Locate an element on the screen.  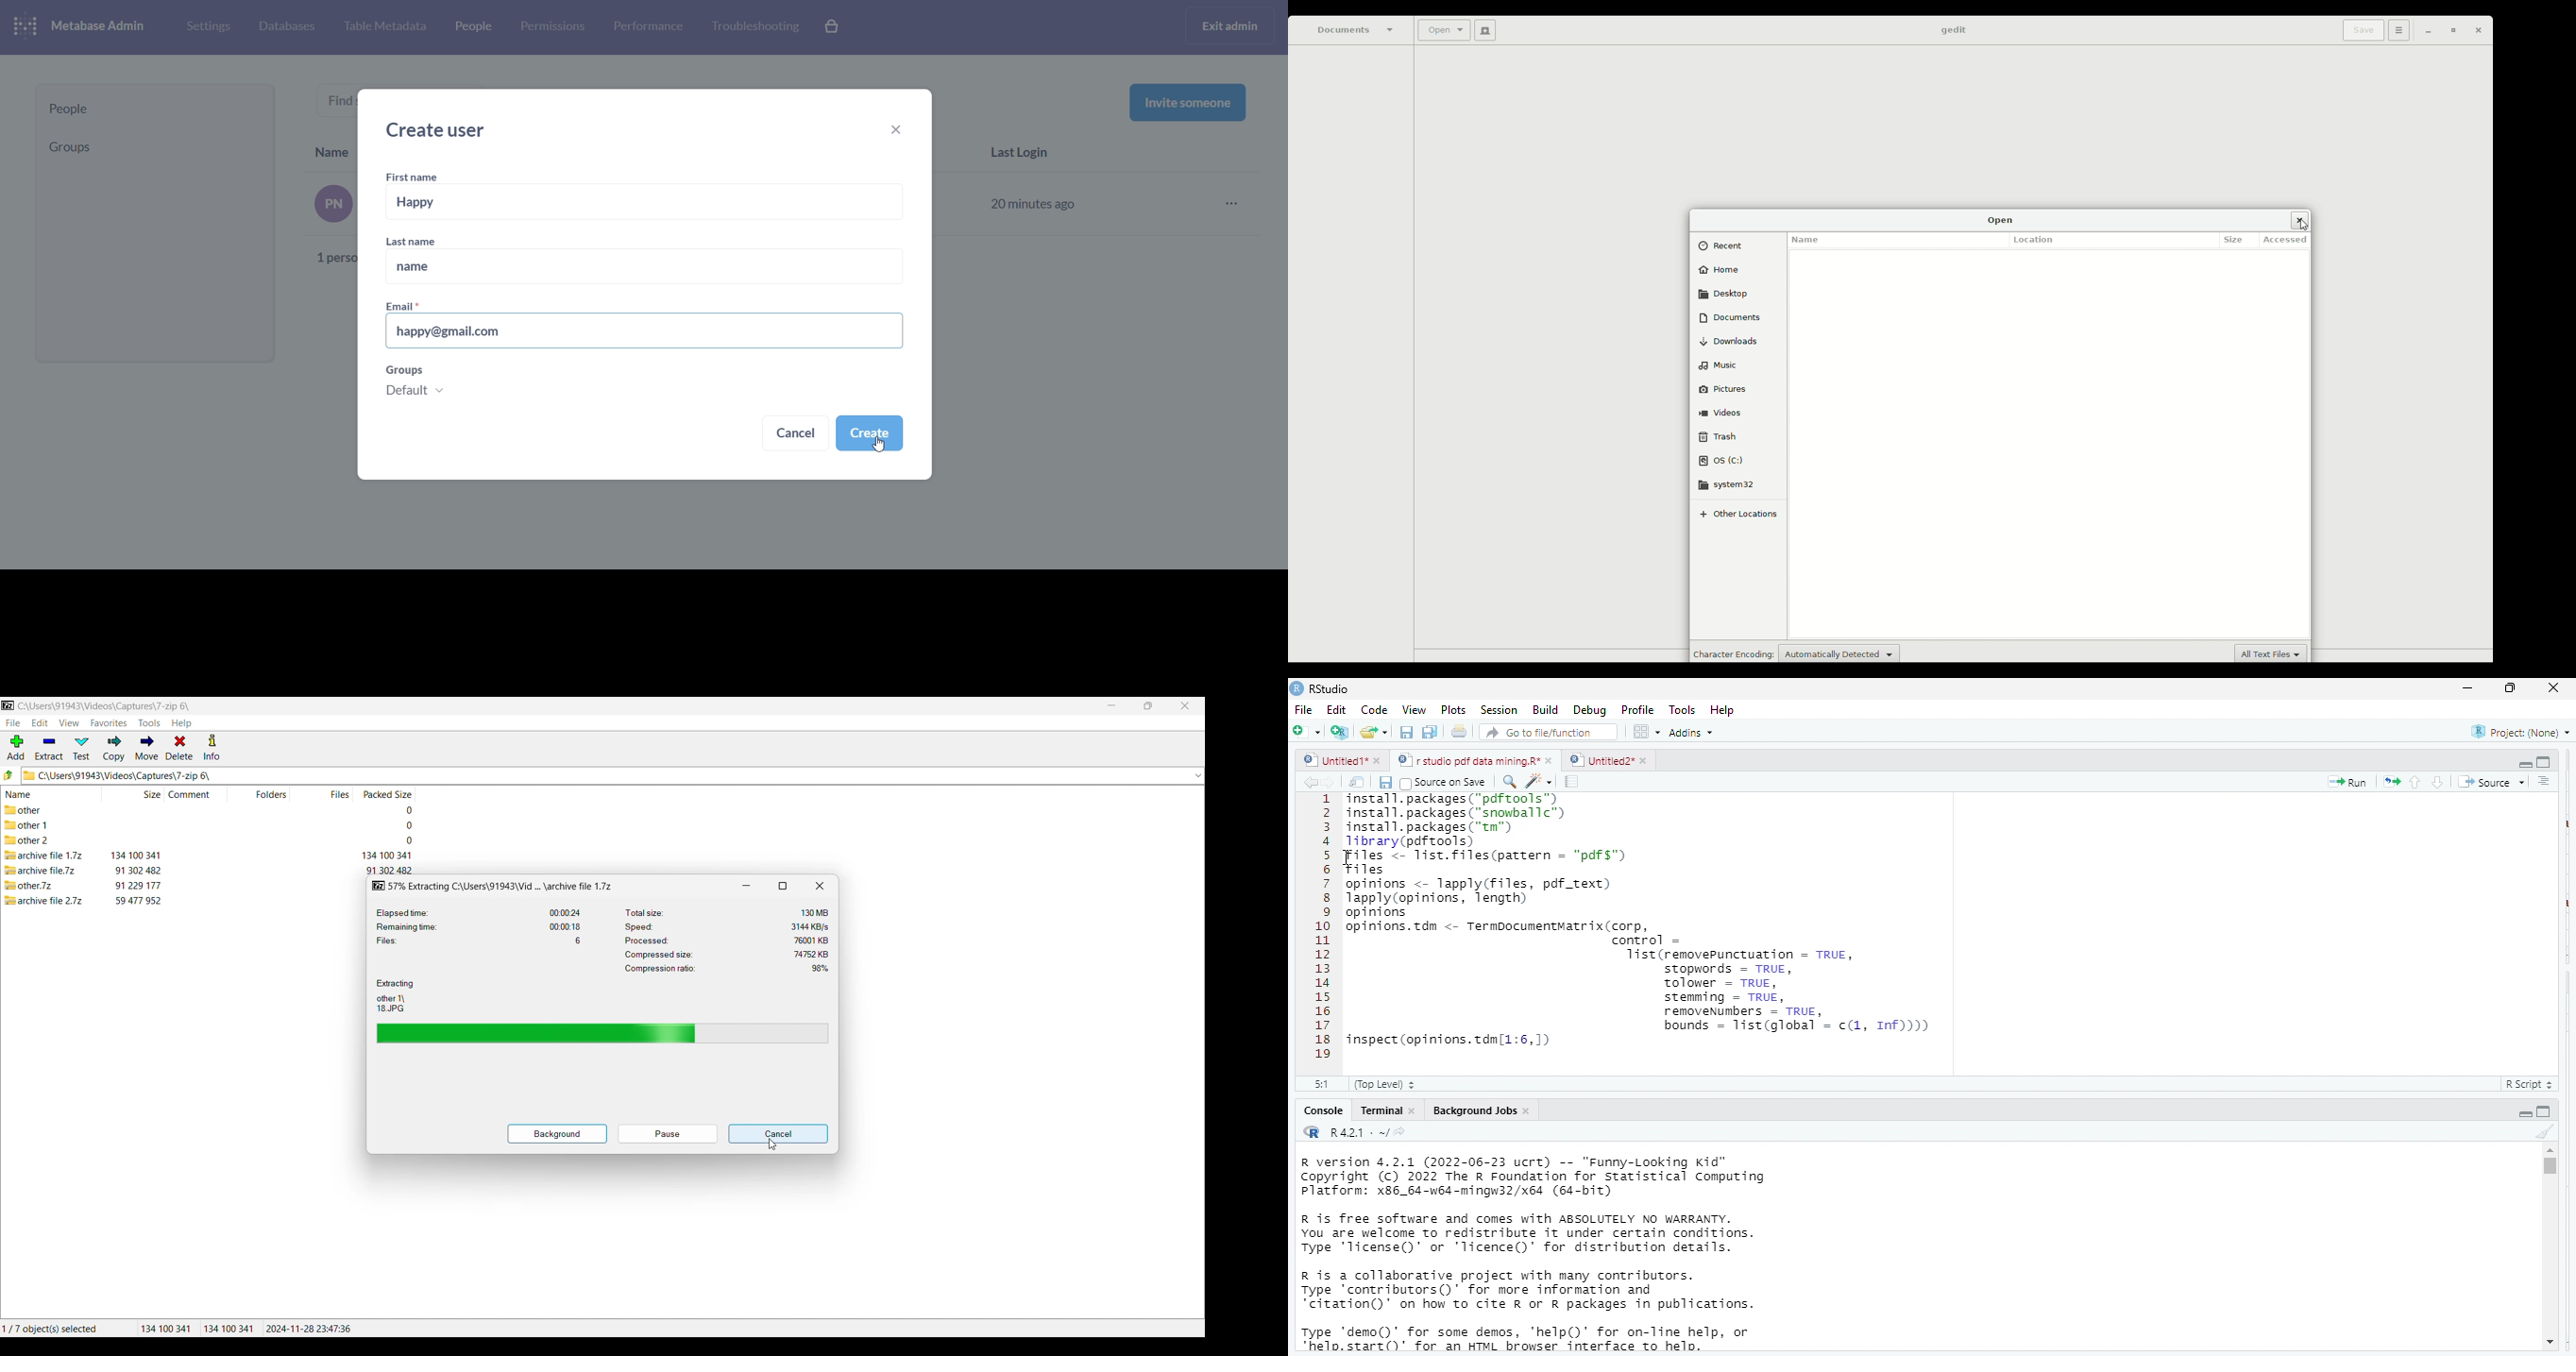
save all open documents is located at coordinates (1431, 733).